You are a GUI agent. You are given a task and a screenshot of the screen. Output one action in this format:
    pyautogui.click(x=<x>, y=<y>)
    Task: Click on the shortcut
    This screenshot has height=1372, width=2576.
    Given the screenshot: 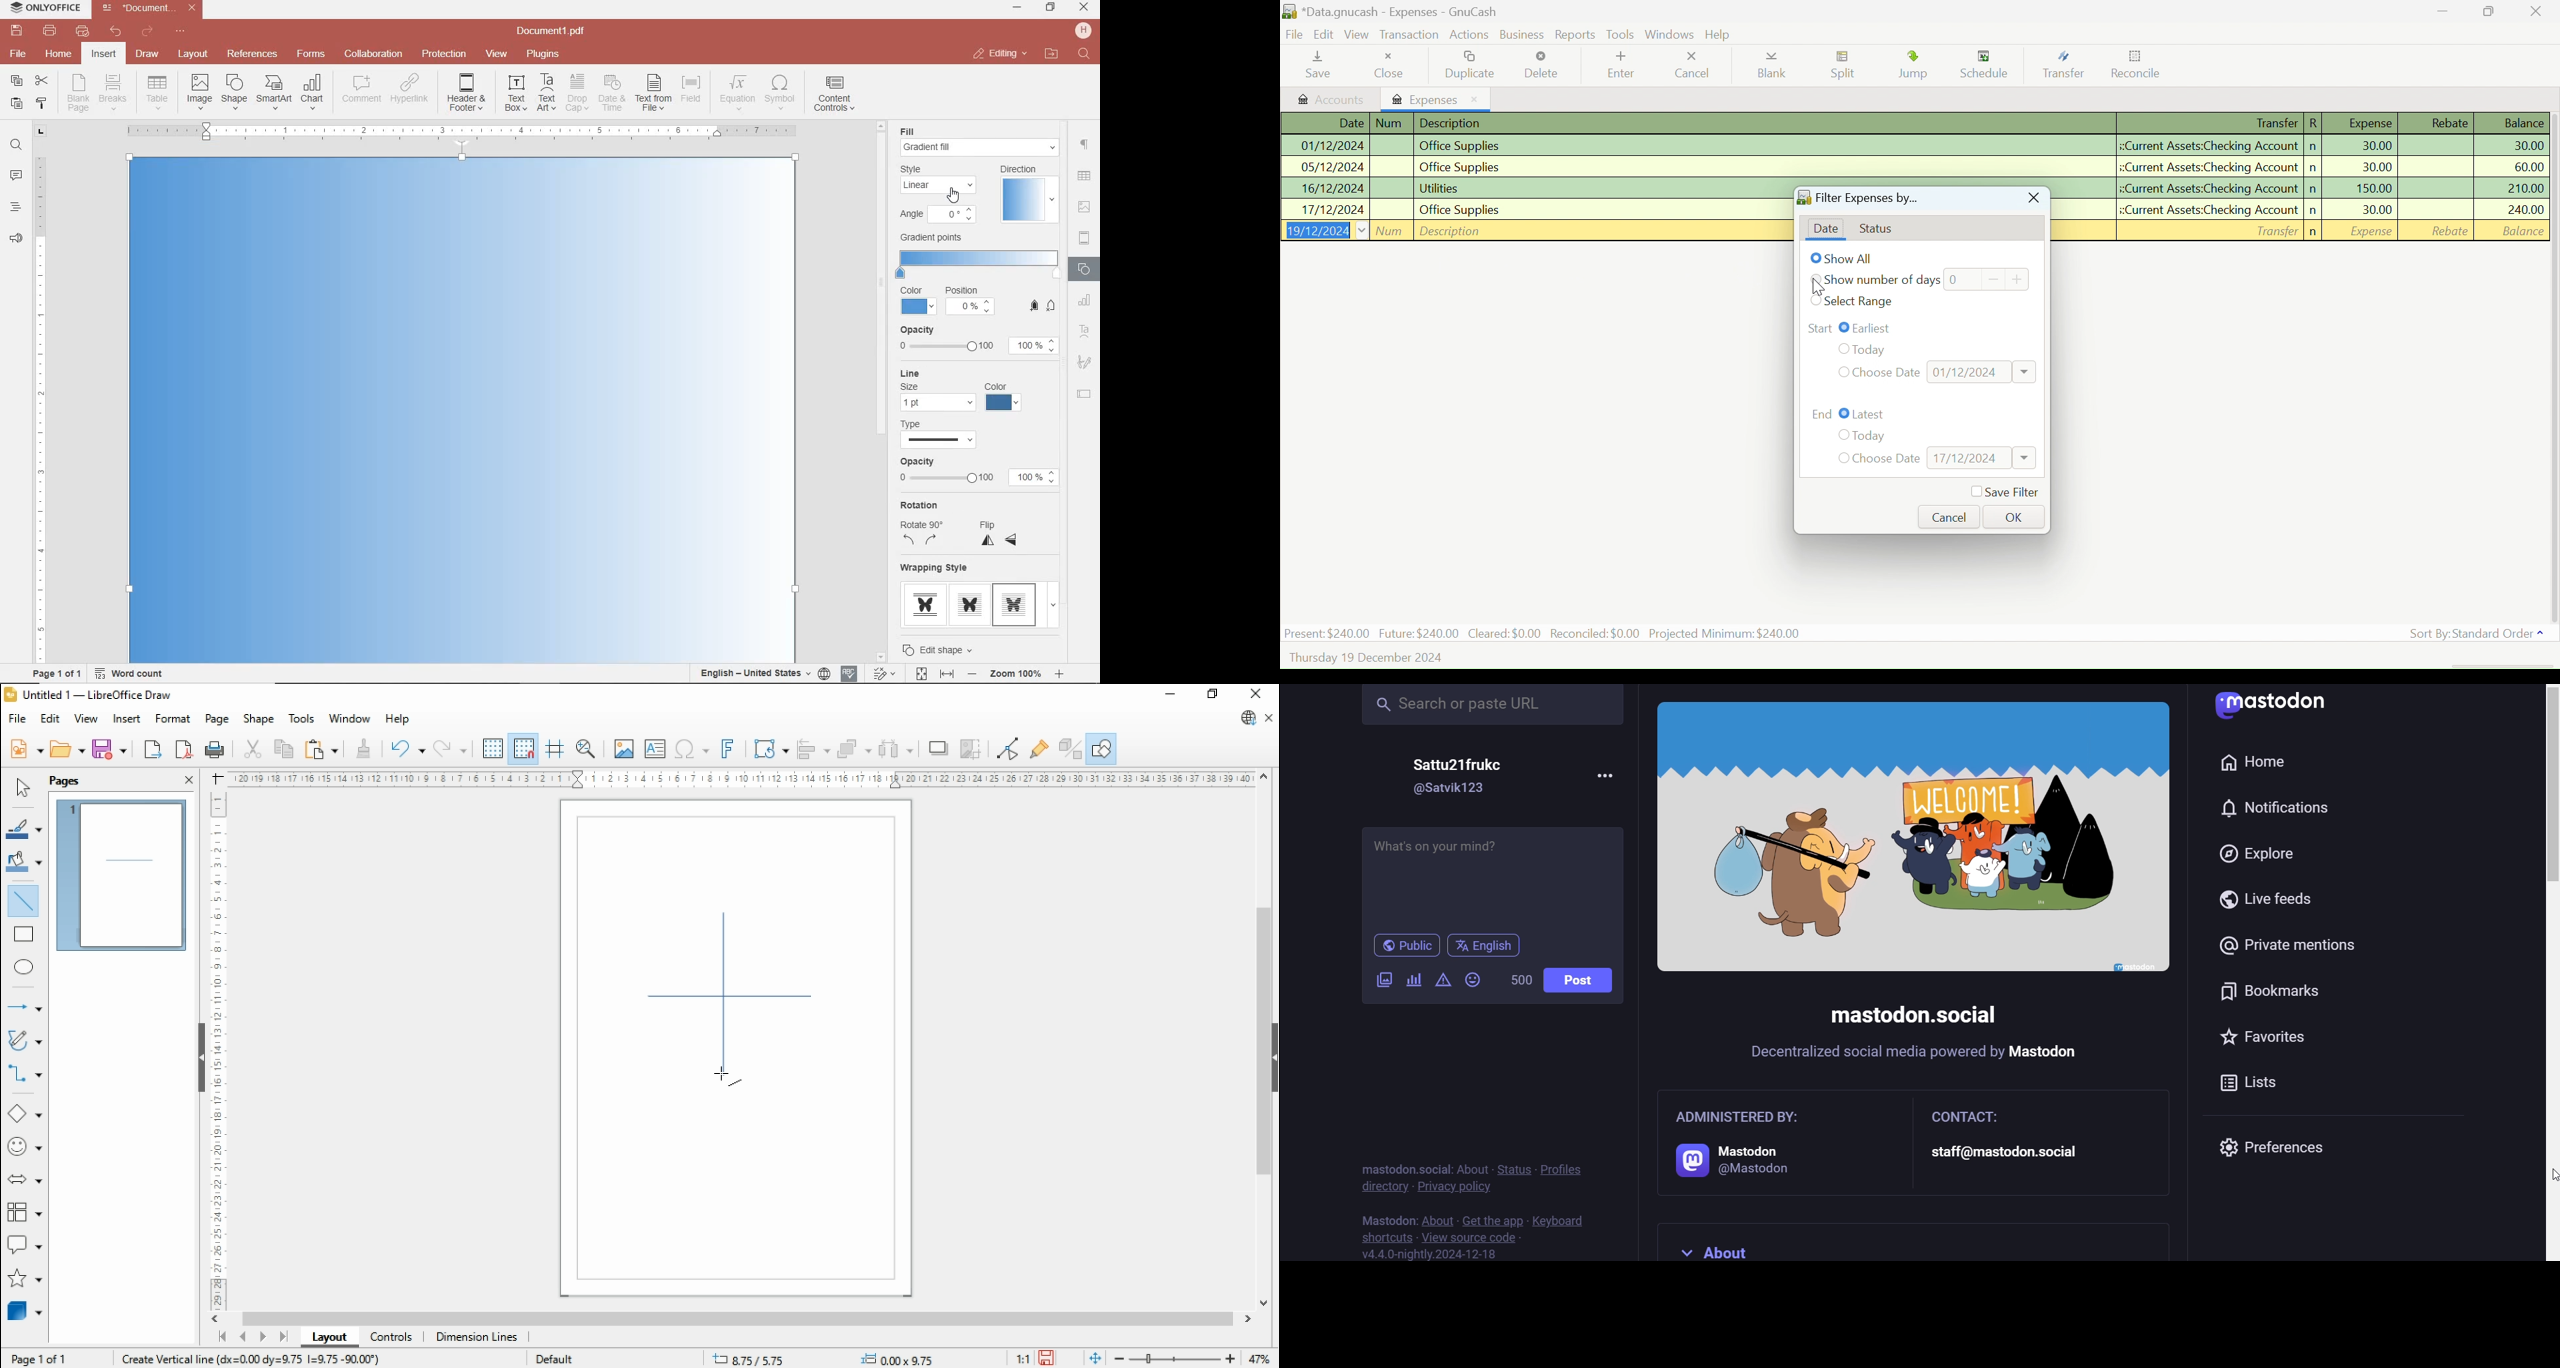 What is the action you would take?
    pyautogui.click(x=1388, y=1235)
    